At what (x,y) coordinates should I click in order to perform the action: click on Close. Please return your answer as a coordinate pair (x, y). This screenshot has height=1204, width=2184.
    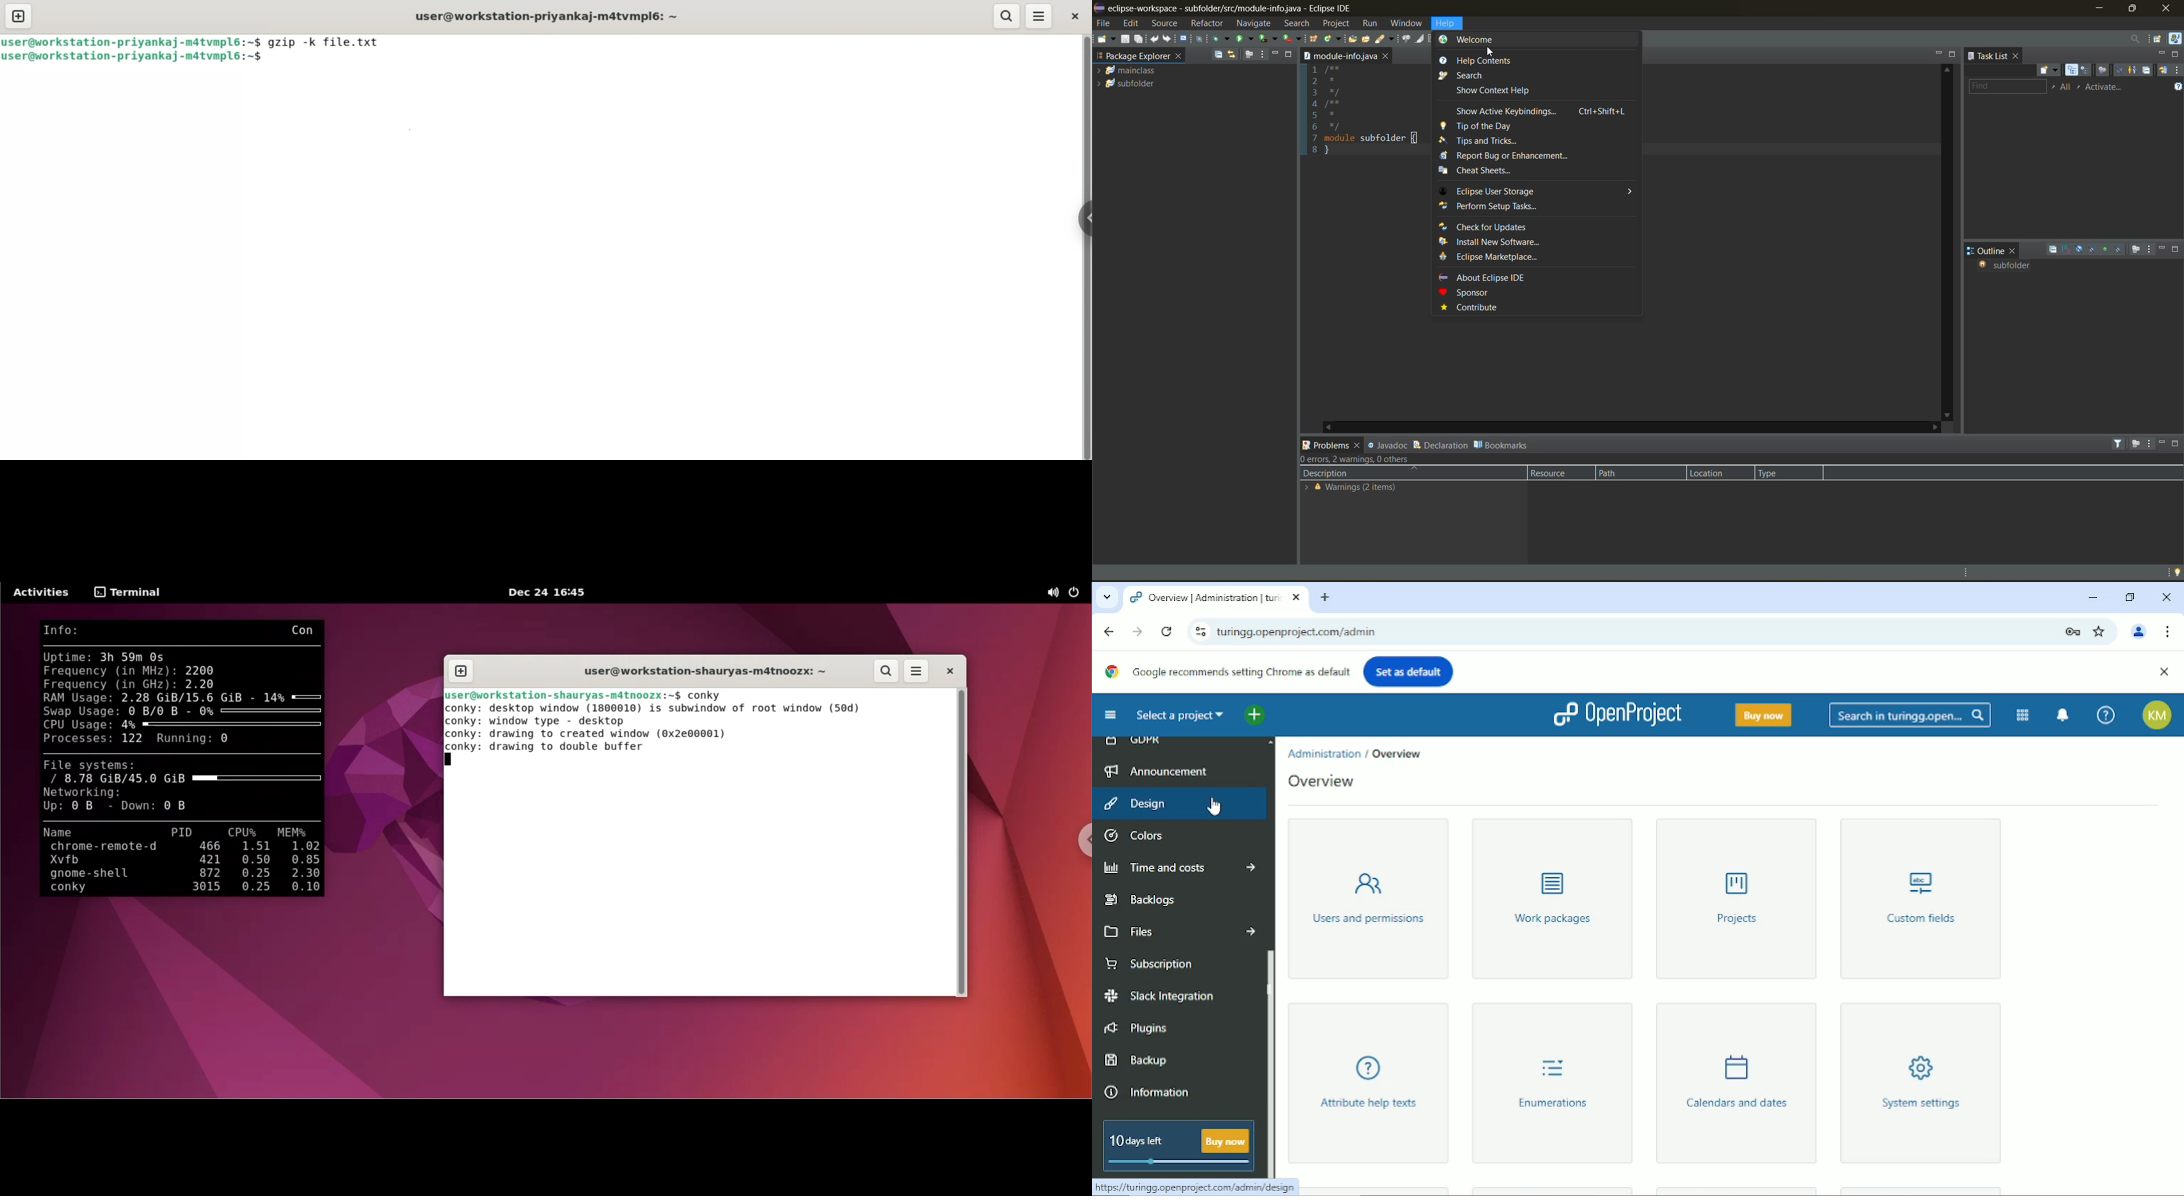
    Looking at the image, I should click on (2163, 672).